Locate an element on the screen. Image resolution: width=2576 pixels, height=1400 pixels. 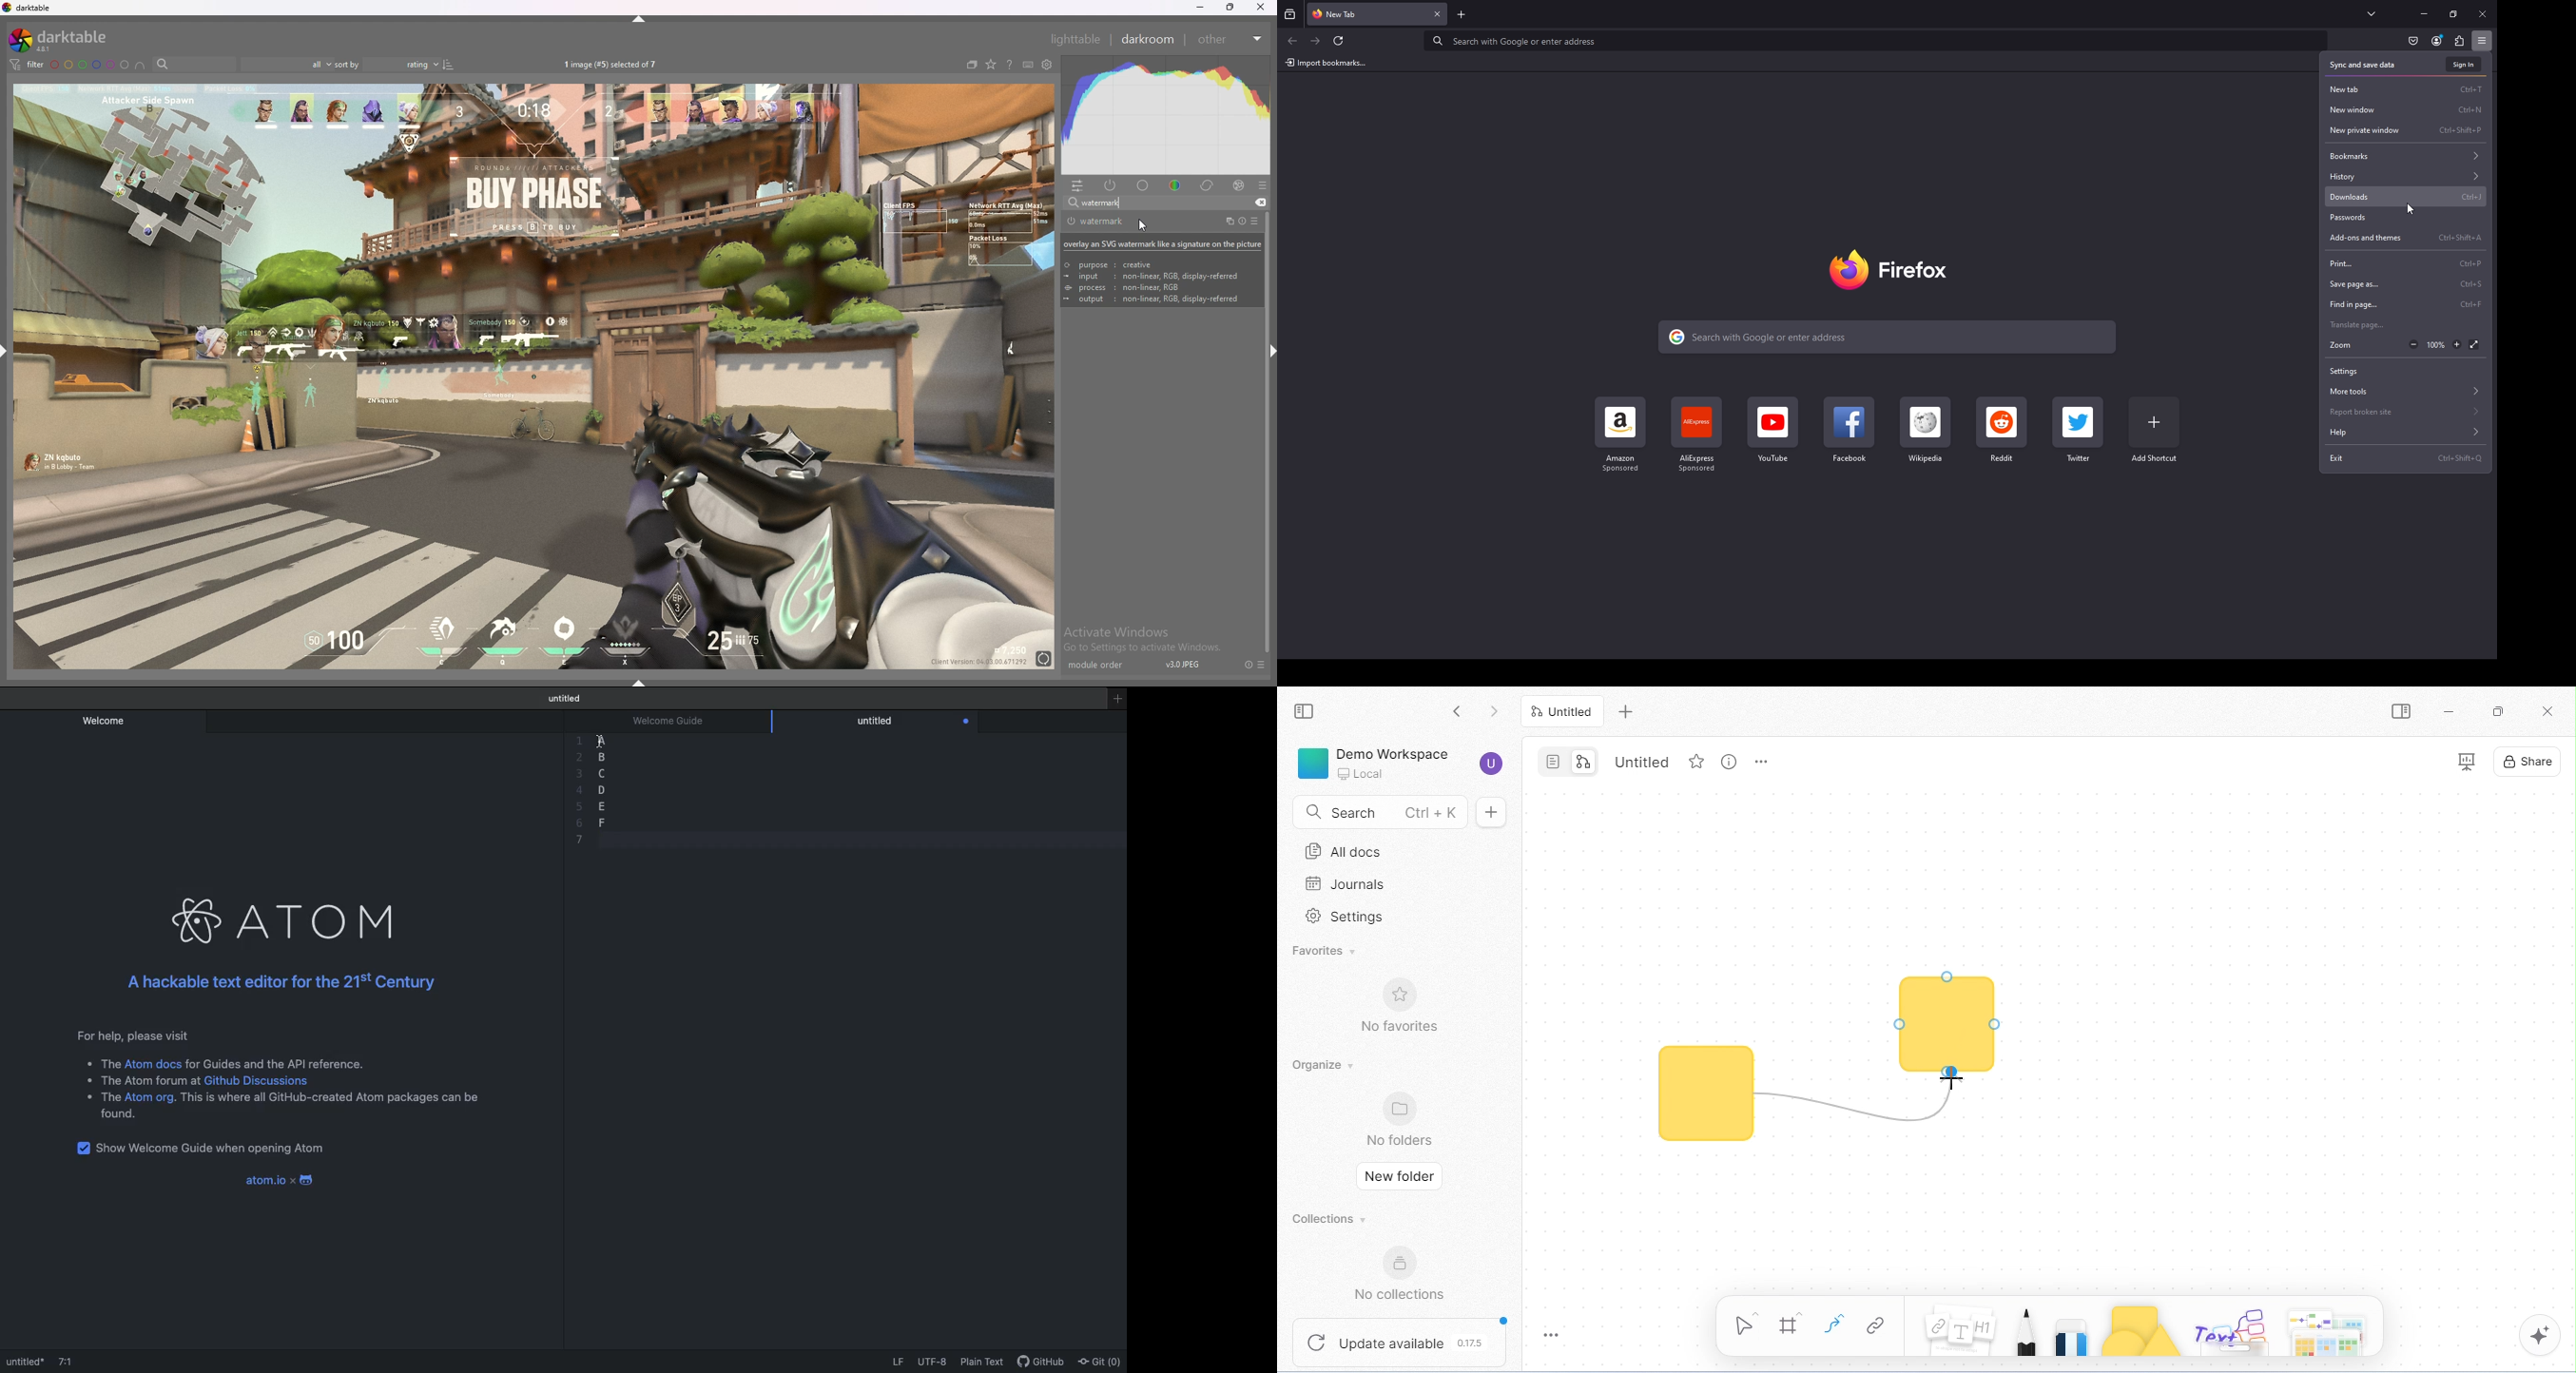
shape is located at coordinates (1703, 1093).